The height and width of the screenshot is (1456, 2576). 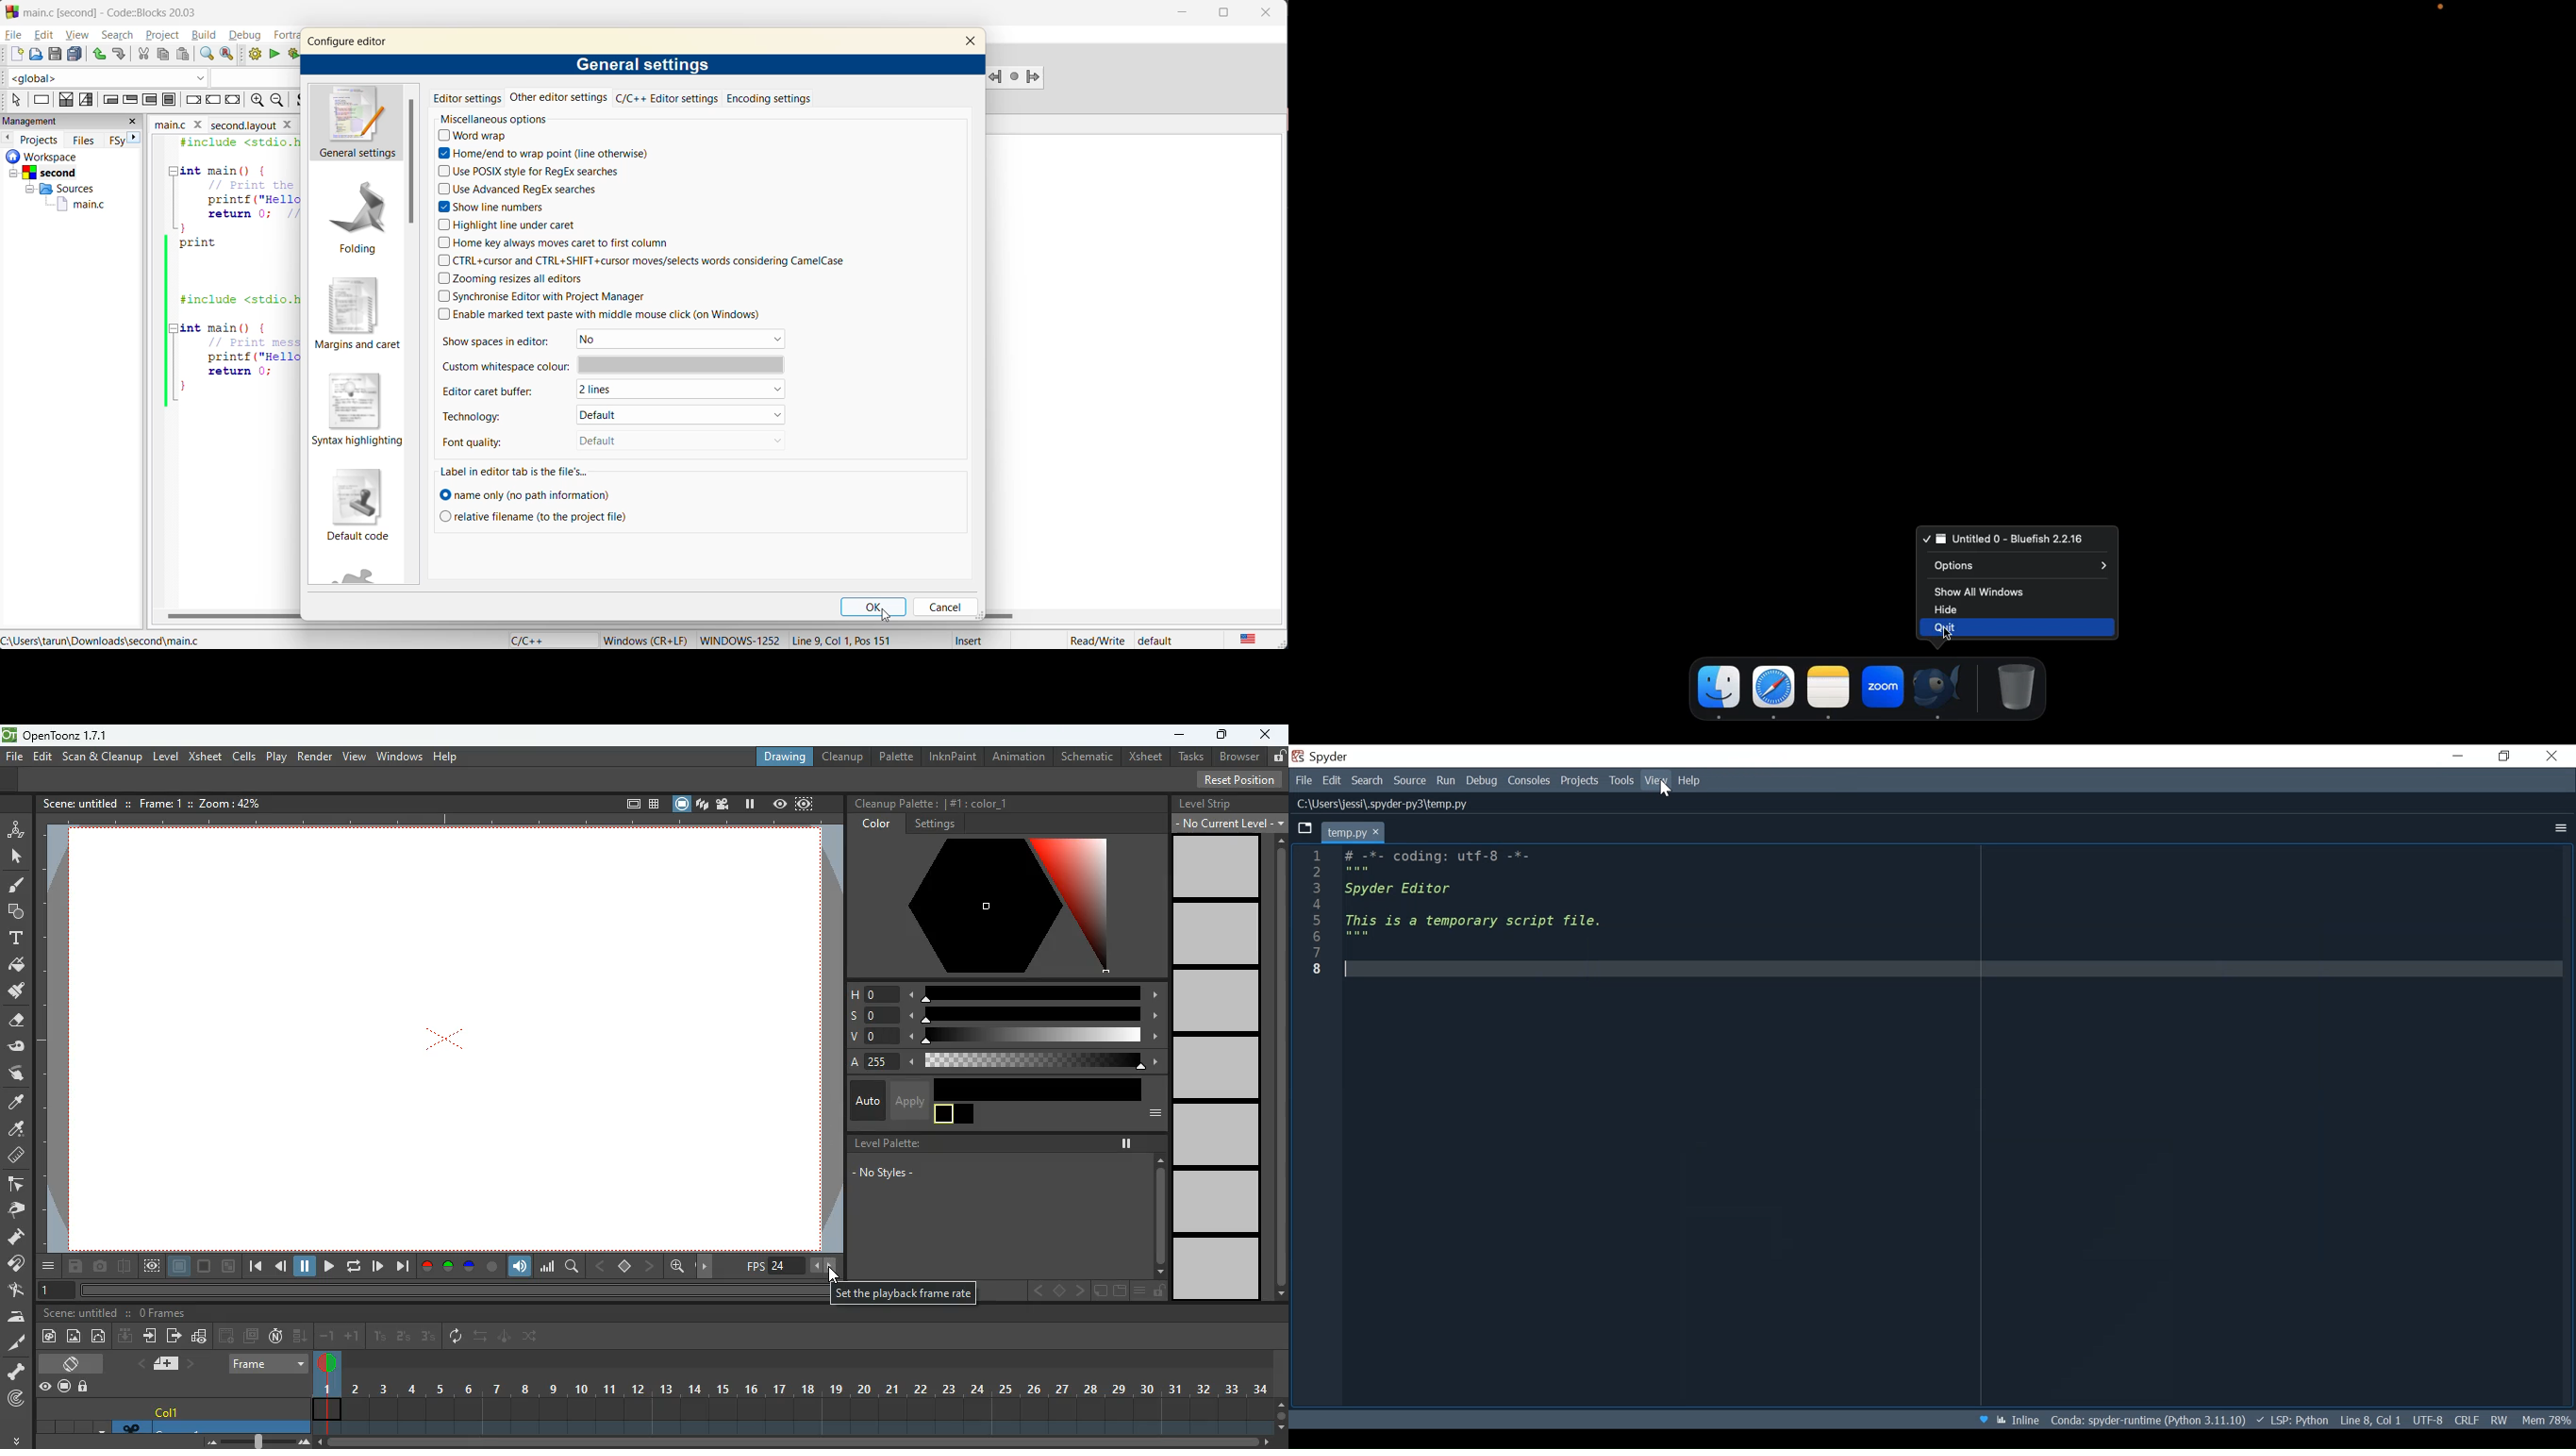 I want to click on counting loop, so click(x=147, y=99).